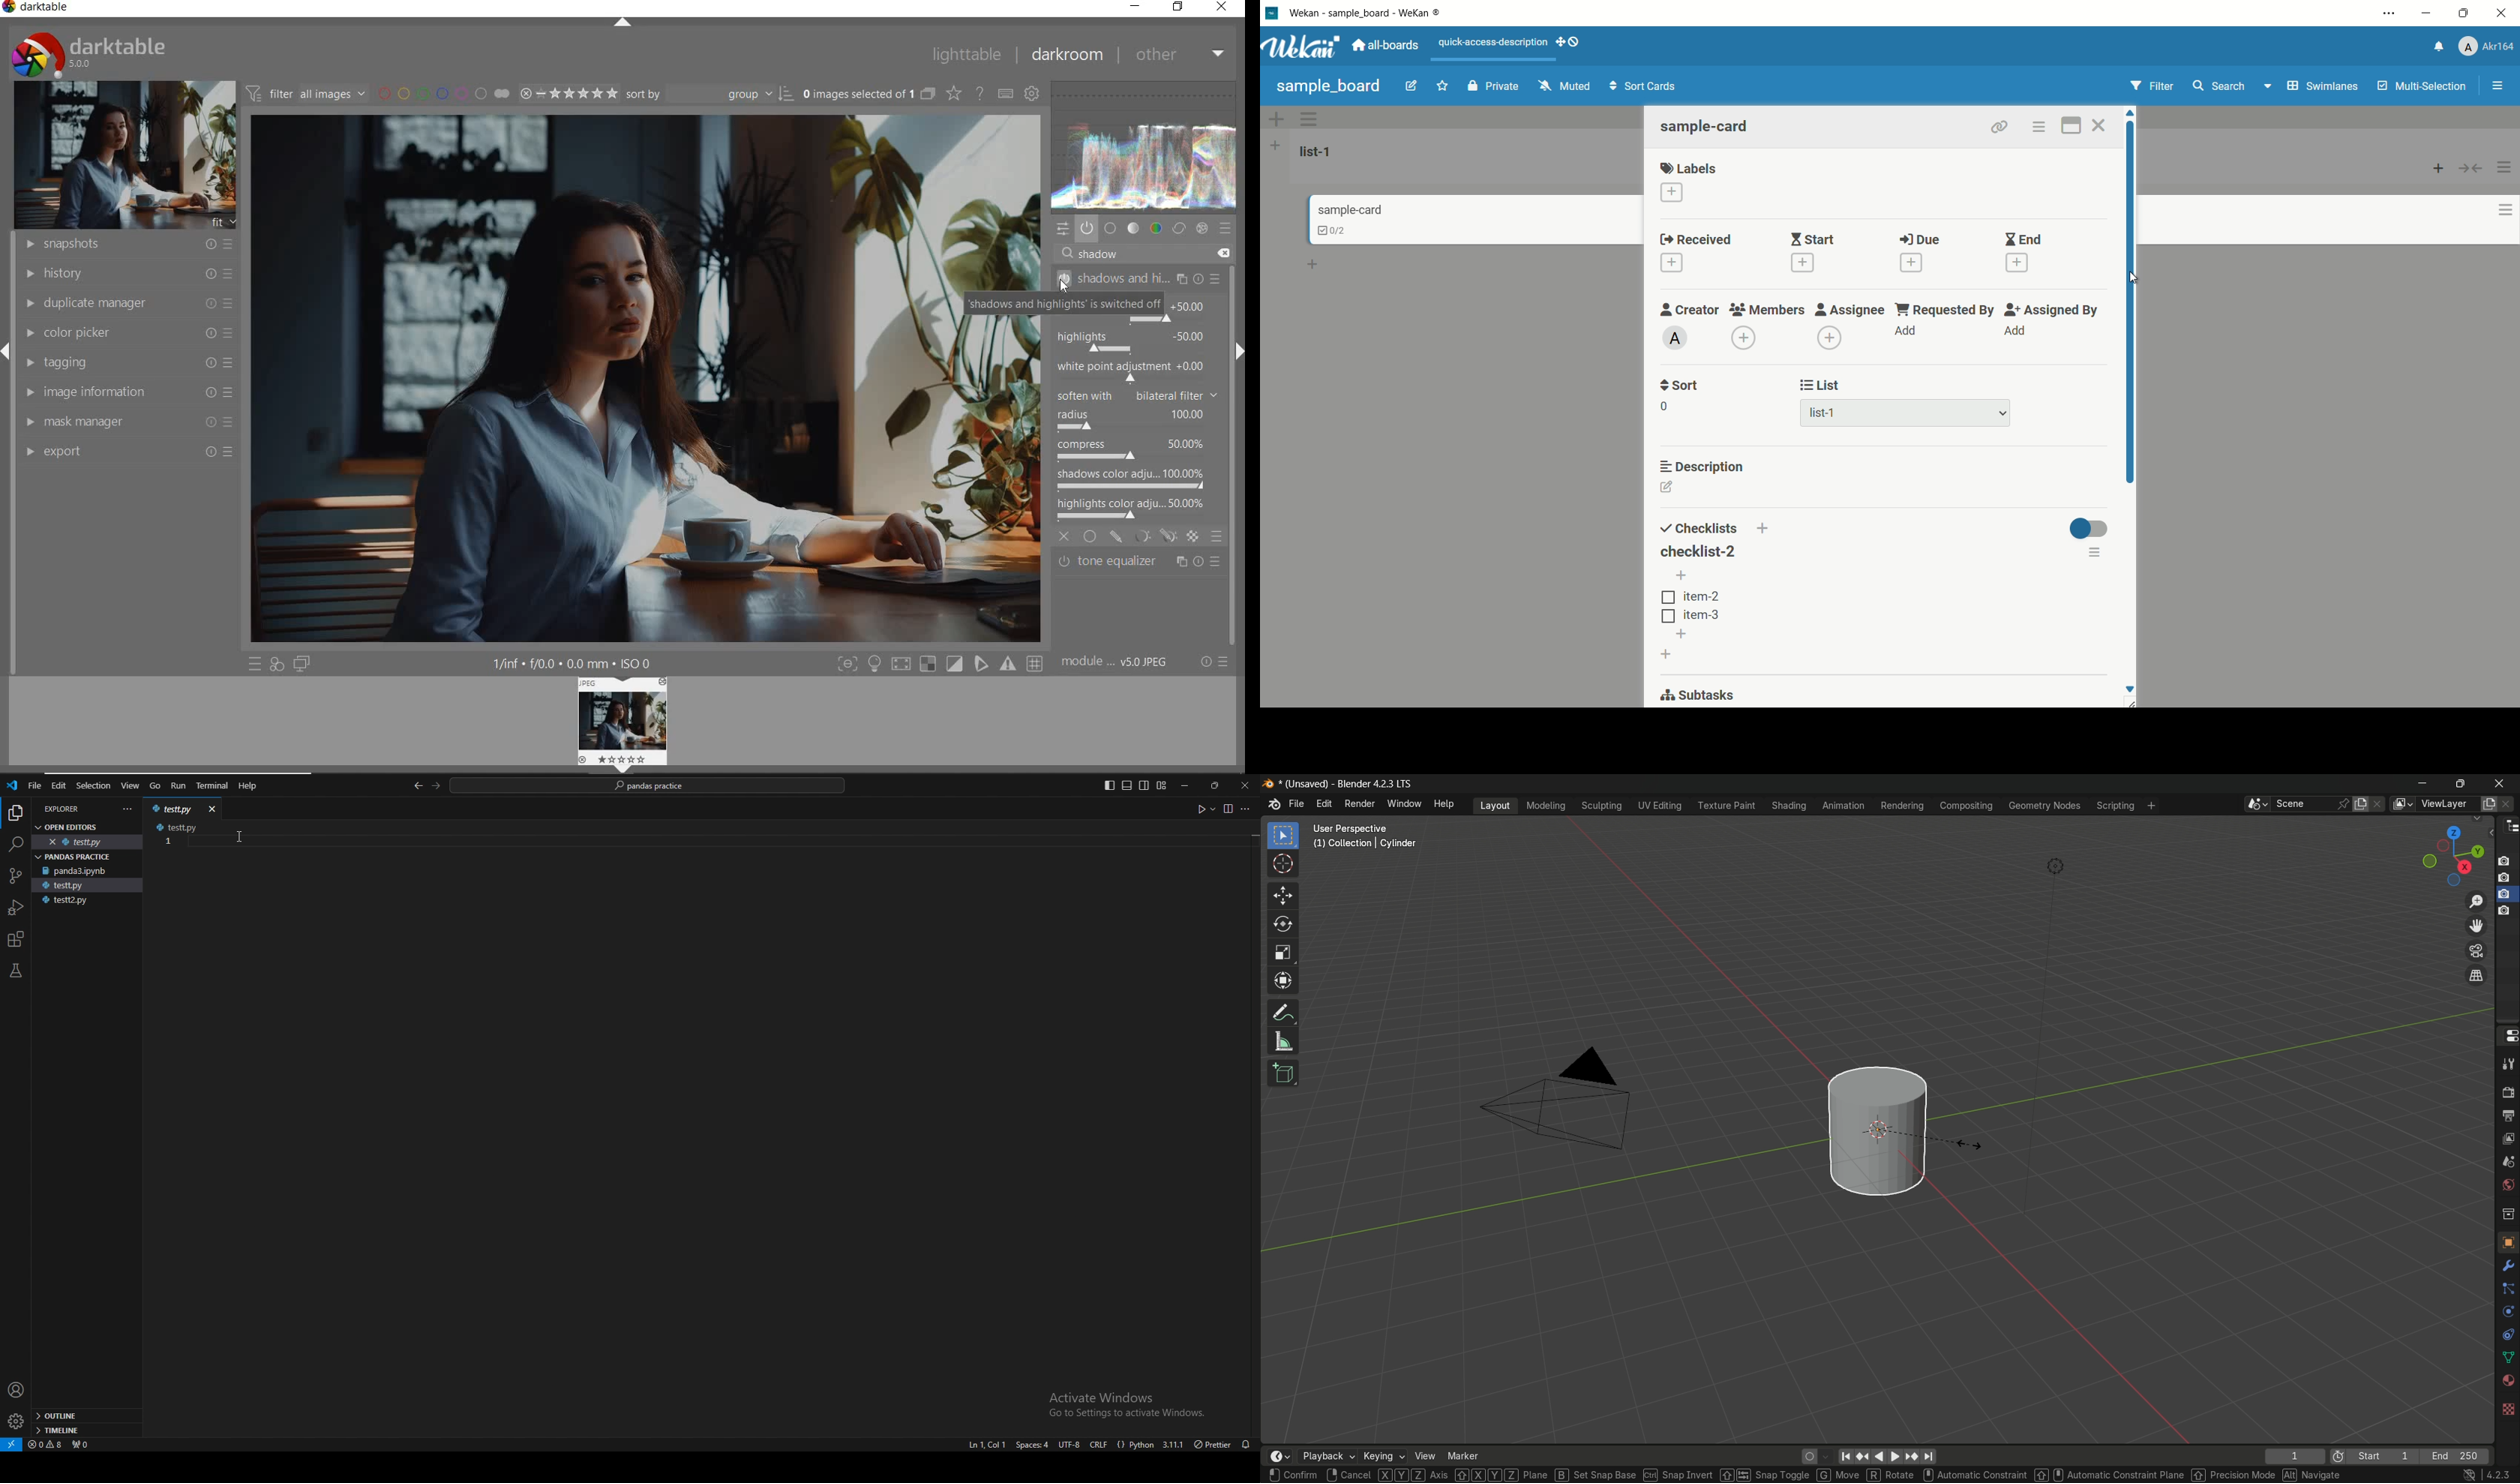  What do you see at coordinates (1664, 406) in the screenshot?
I see `0` at bounding box center [1664, 406].